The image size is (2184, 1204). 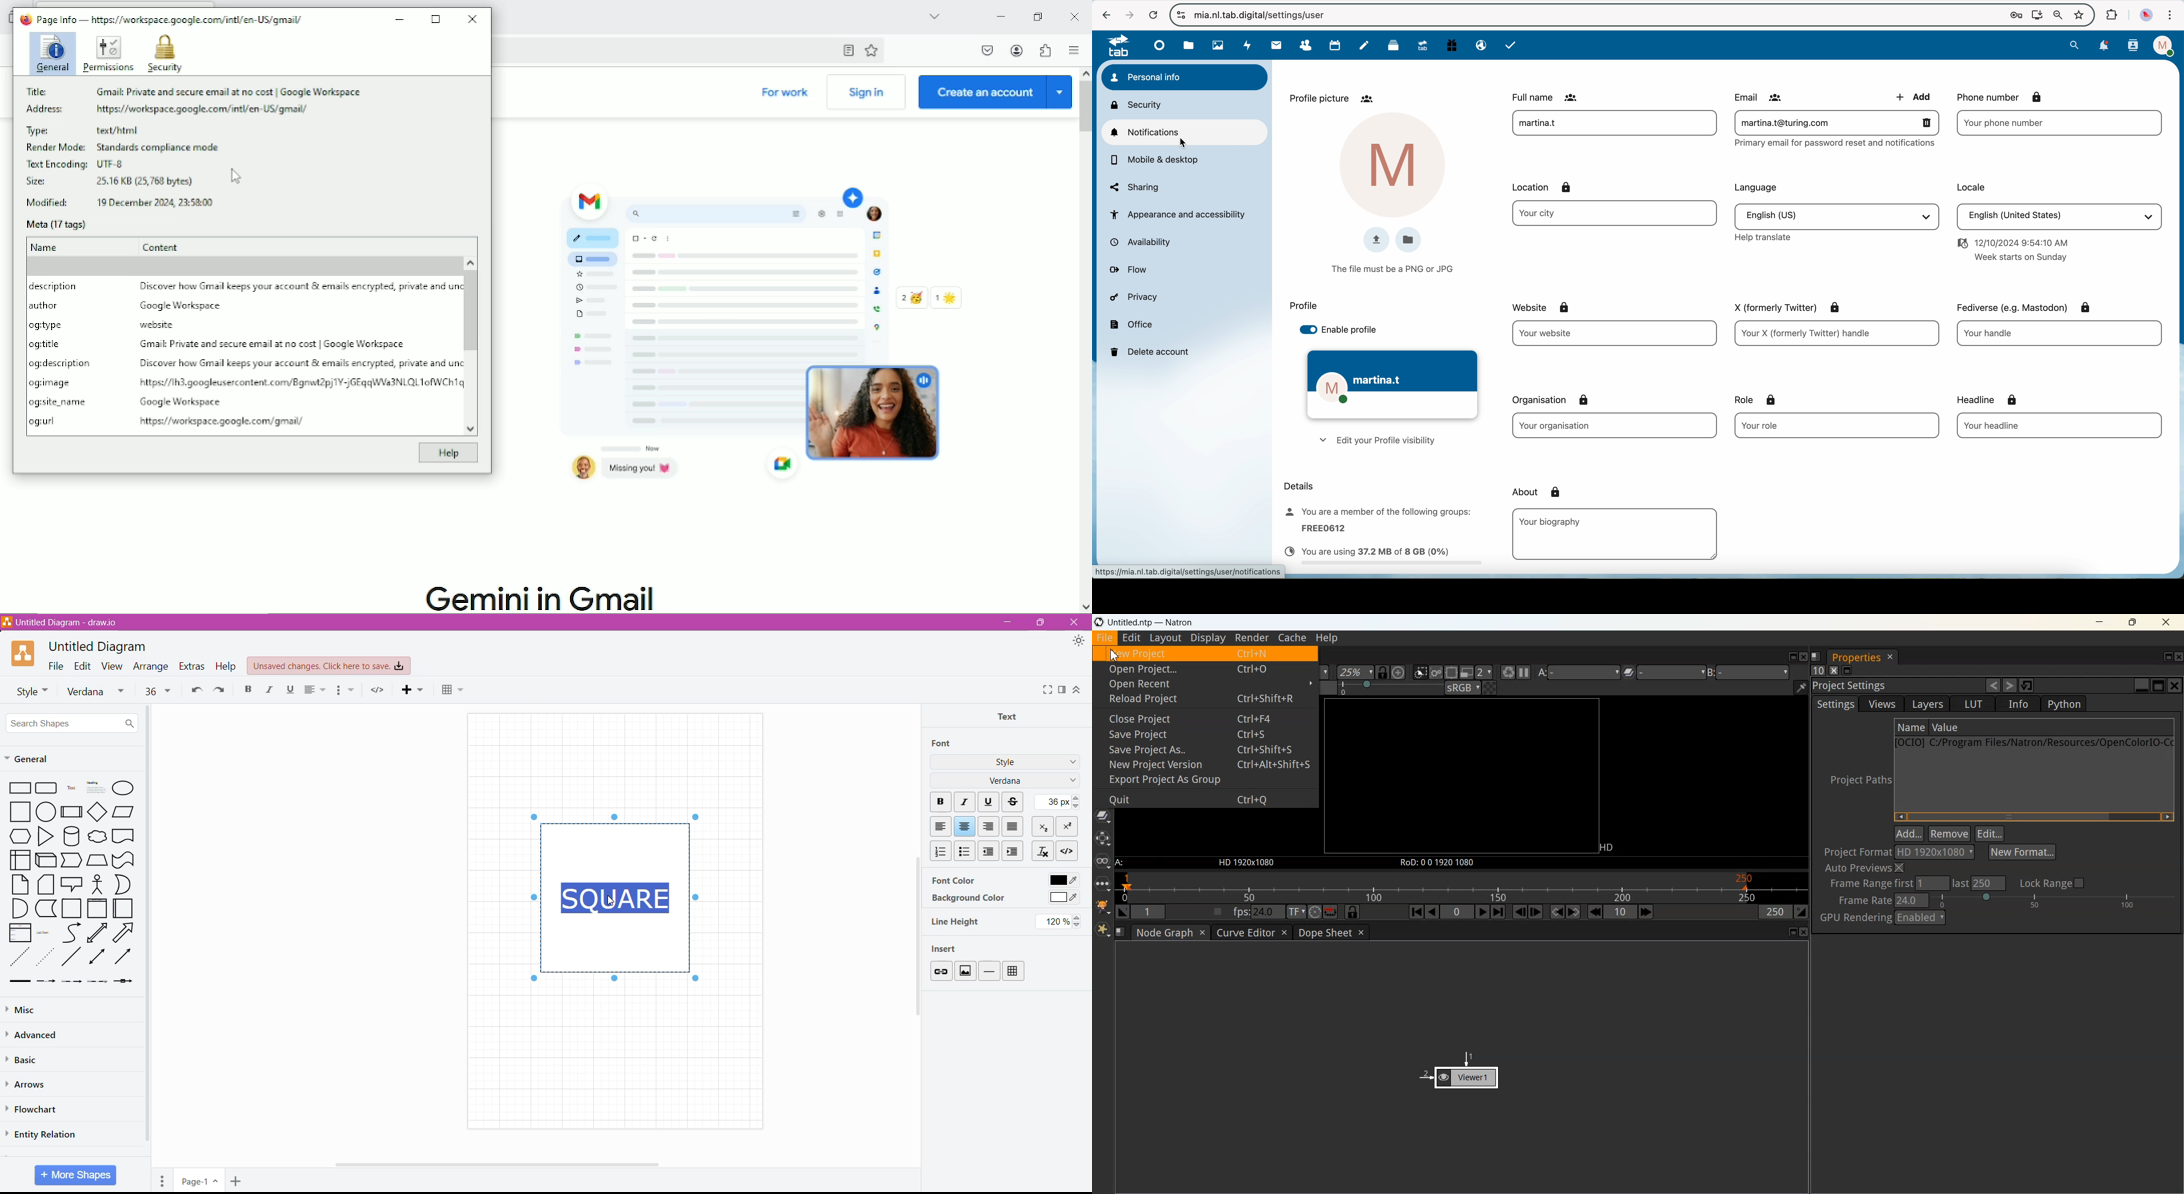 I want to click on Expand/Collapse, so click(x=1077, y=690).